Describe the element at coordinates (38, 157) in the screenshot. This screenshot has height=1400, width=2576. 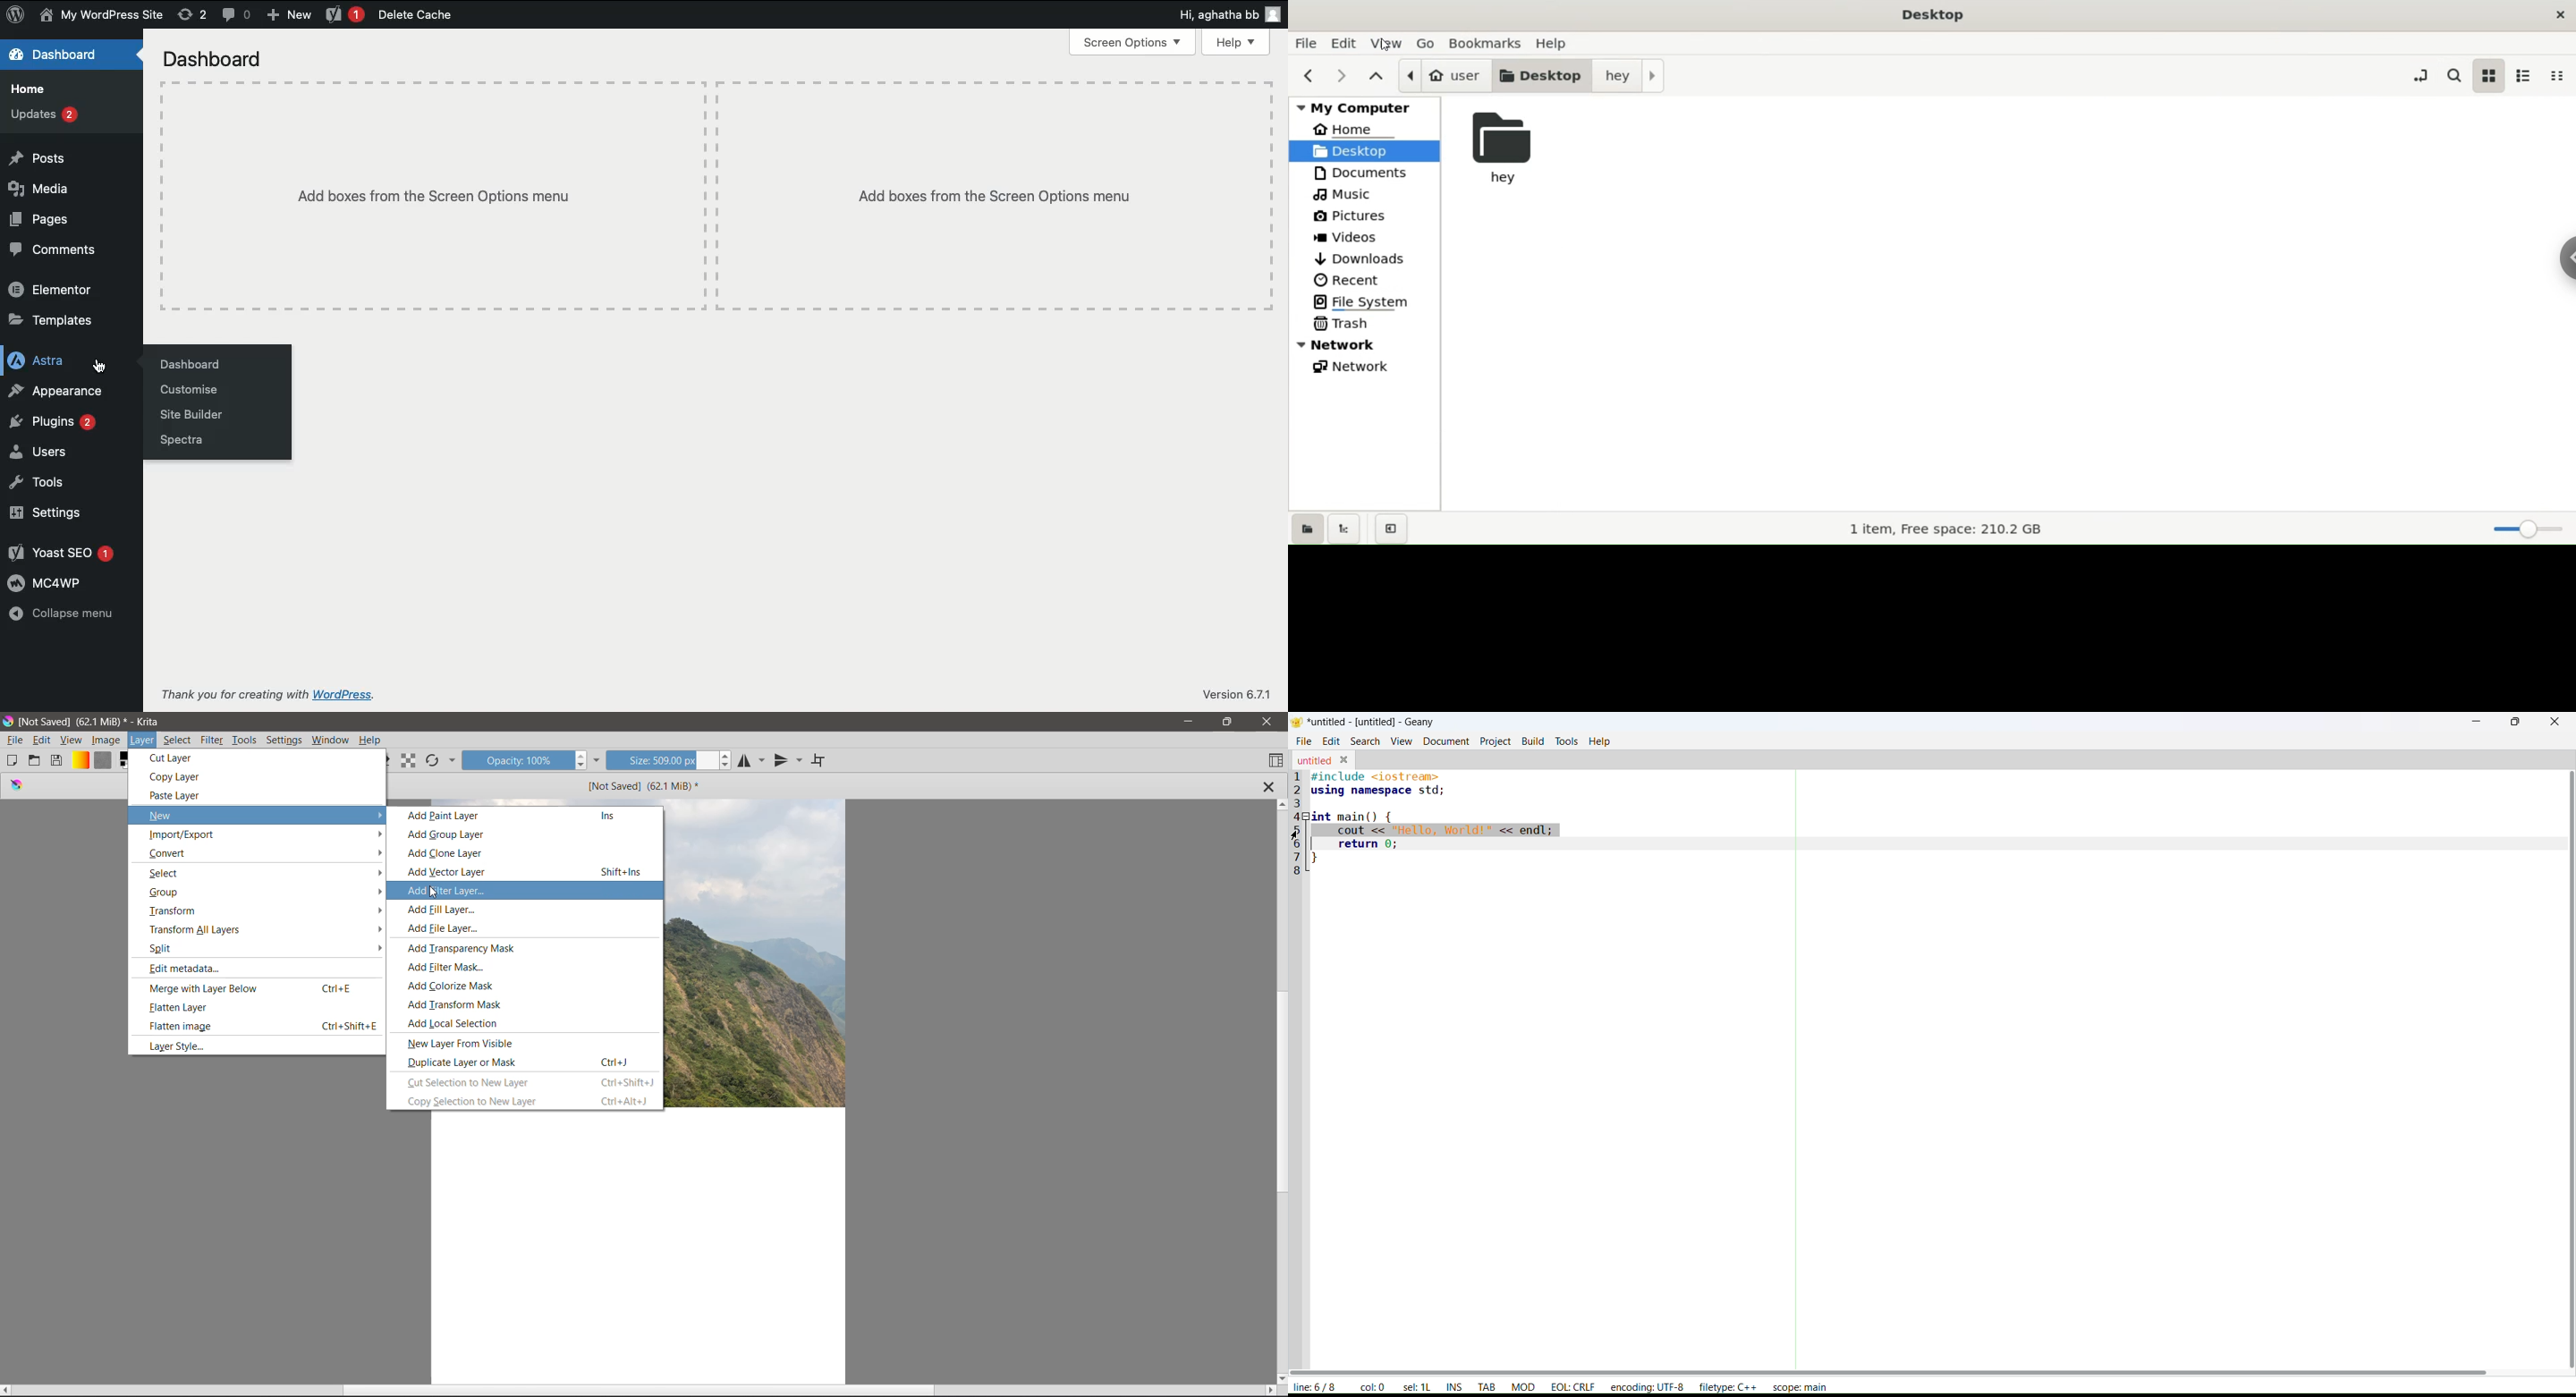
I see `Posts` at that location.